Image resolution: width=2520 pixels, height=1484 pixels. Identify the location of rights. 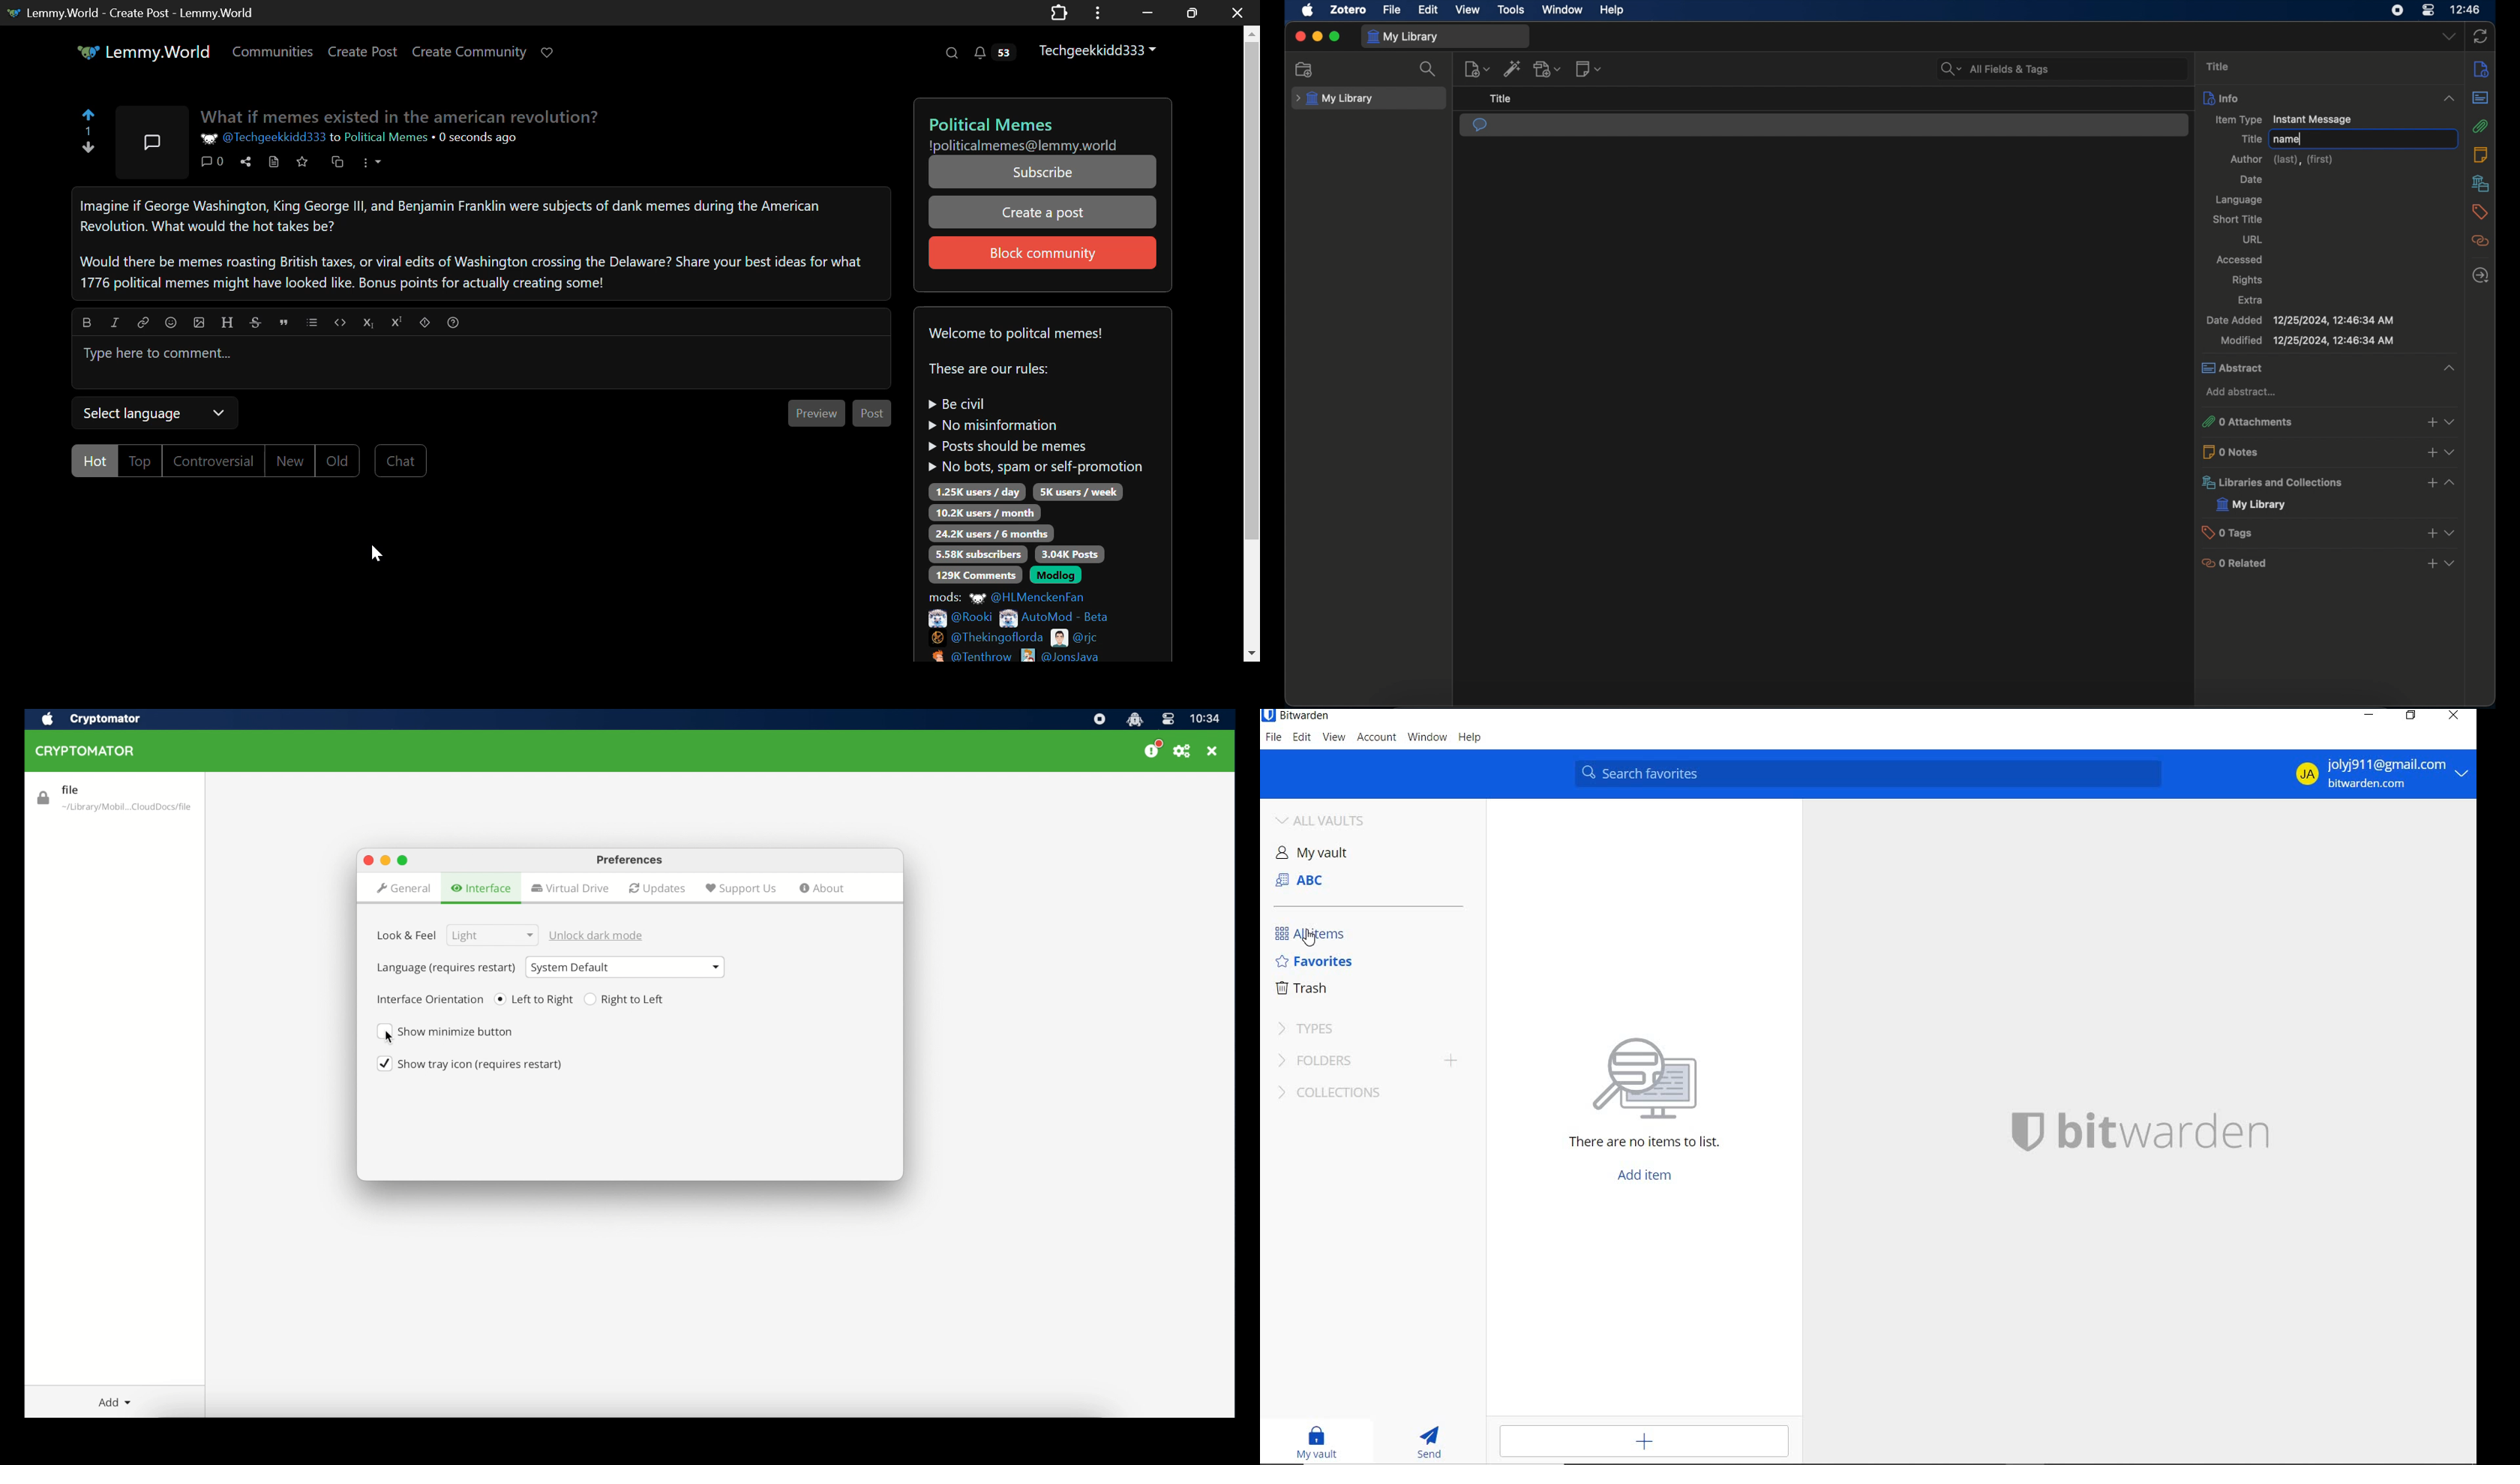
(2248, 280).